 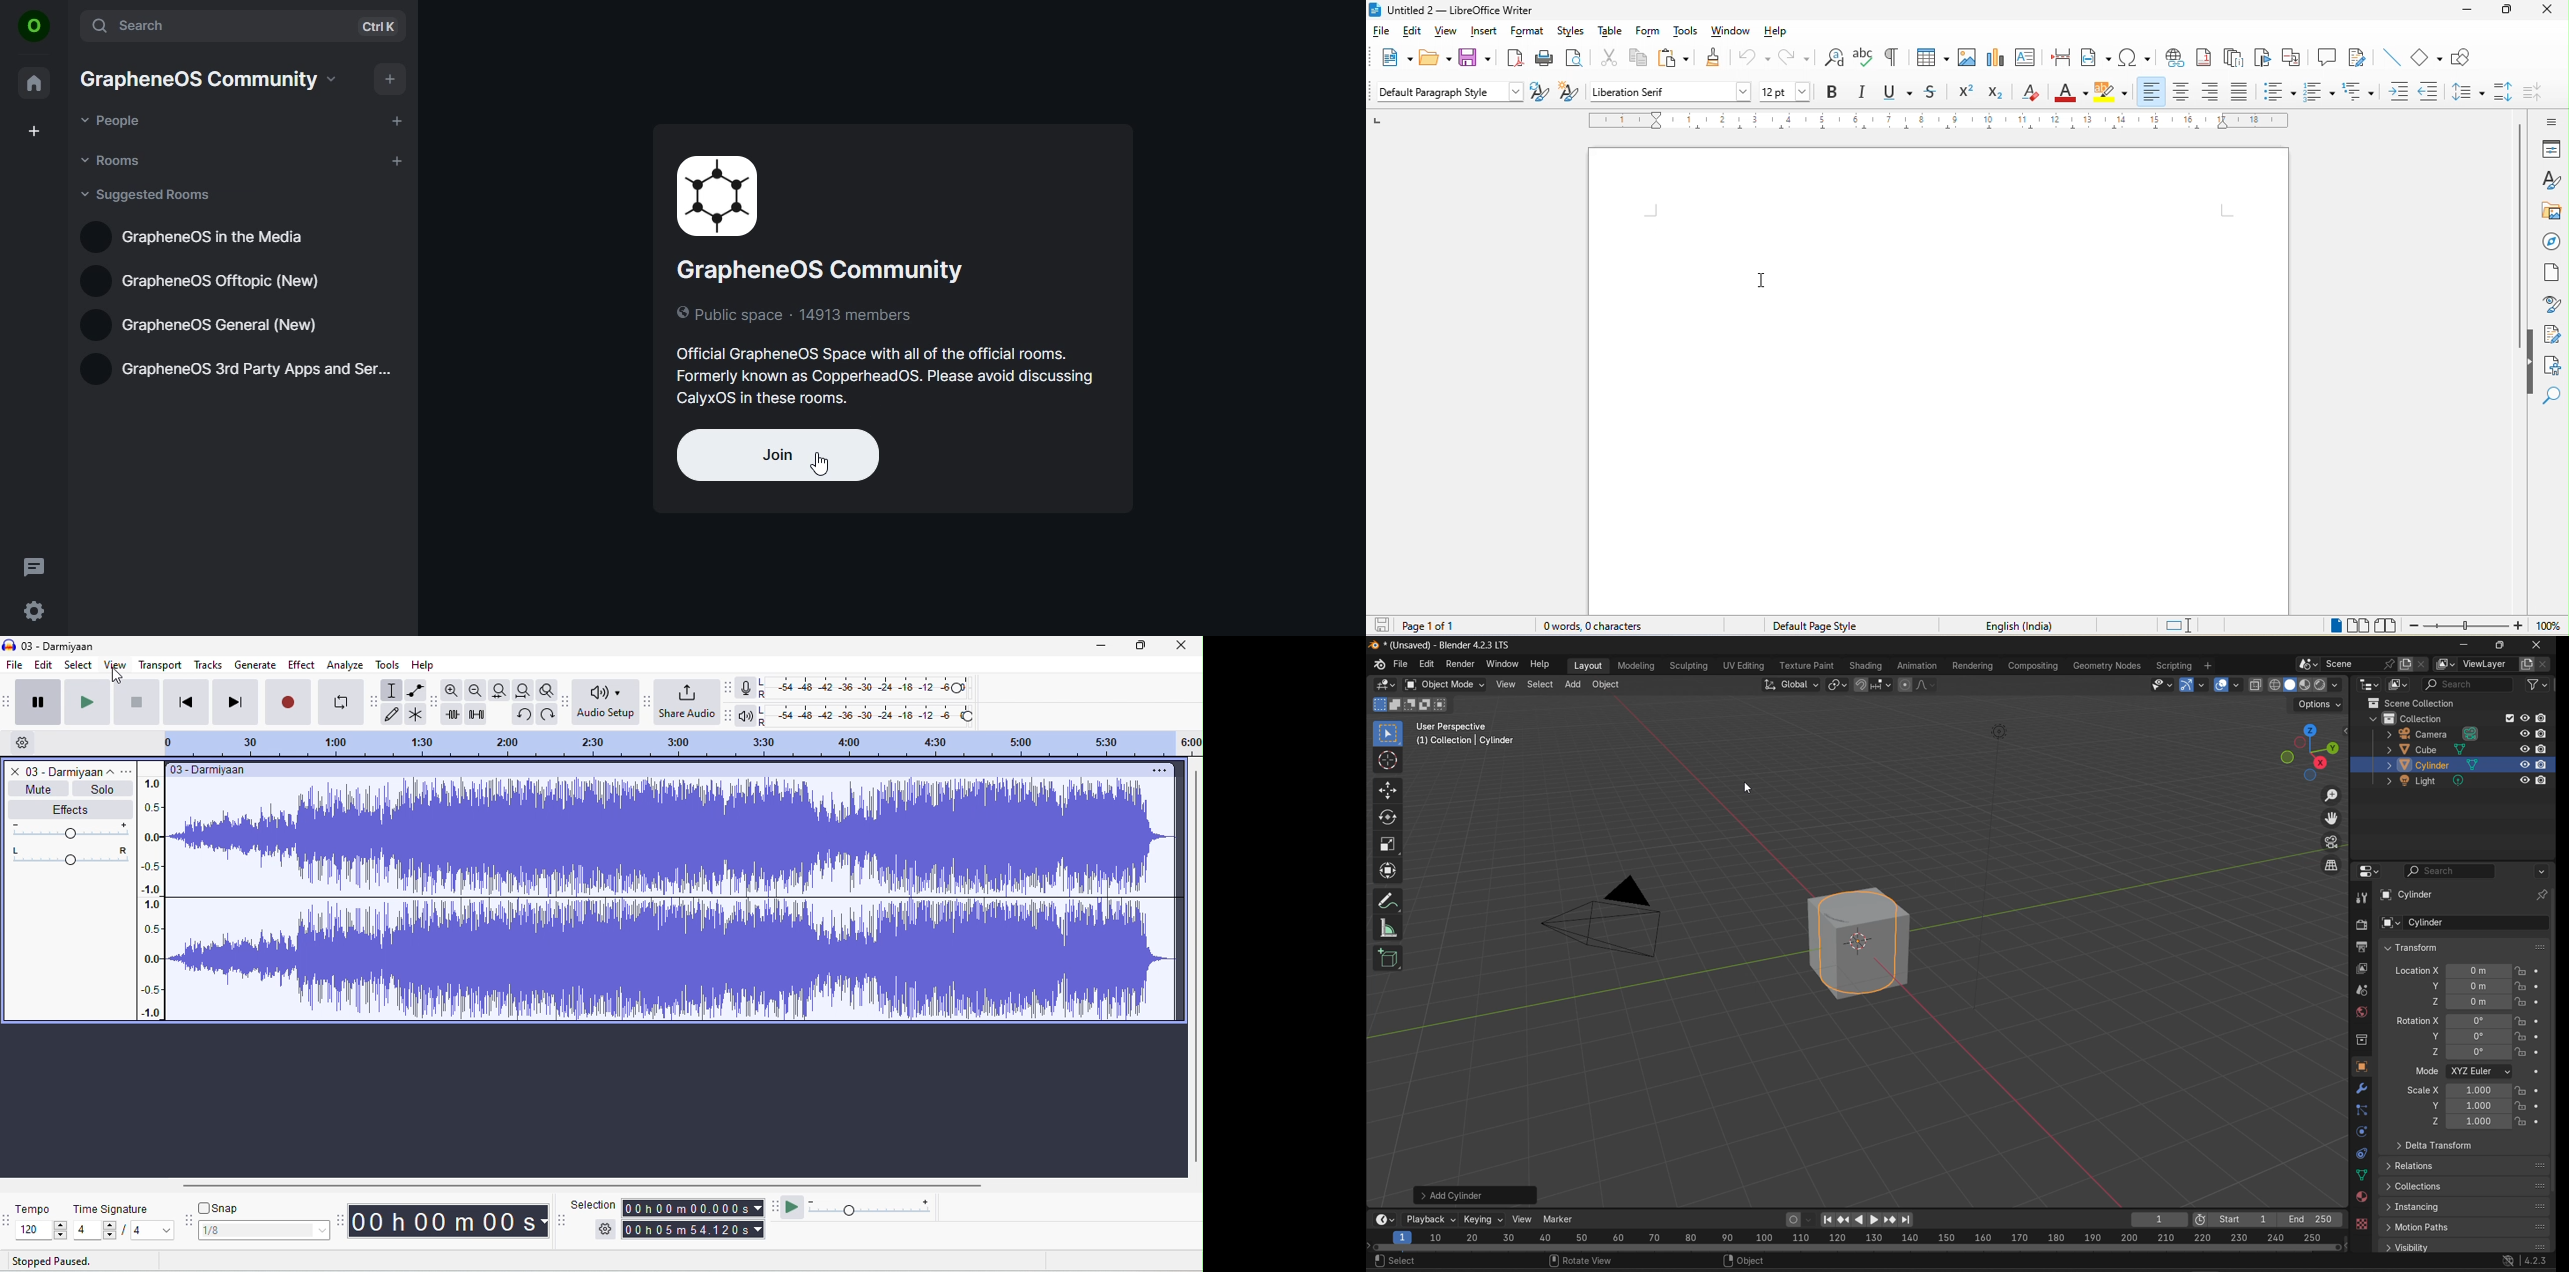 I want to click on text language, so click(x=2020, y=627).